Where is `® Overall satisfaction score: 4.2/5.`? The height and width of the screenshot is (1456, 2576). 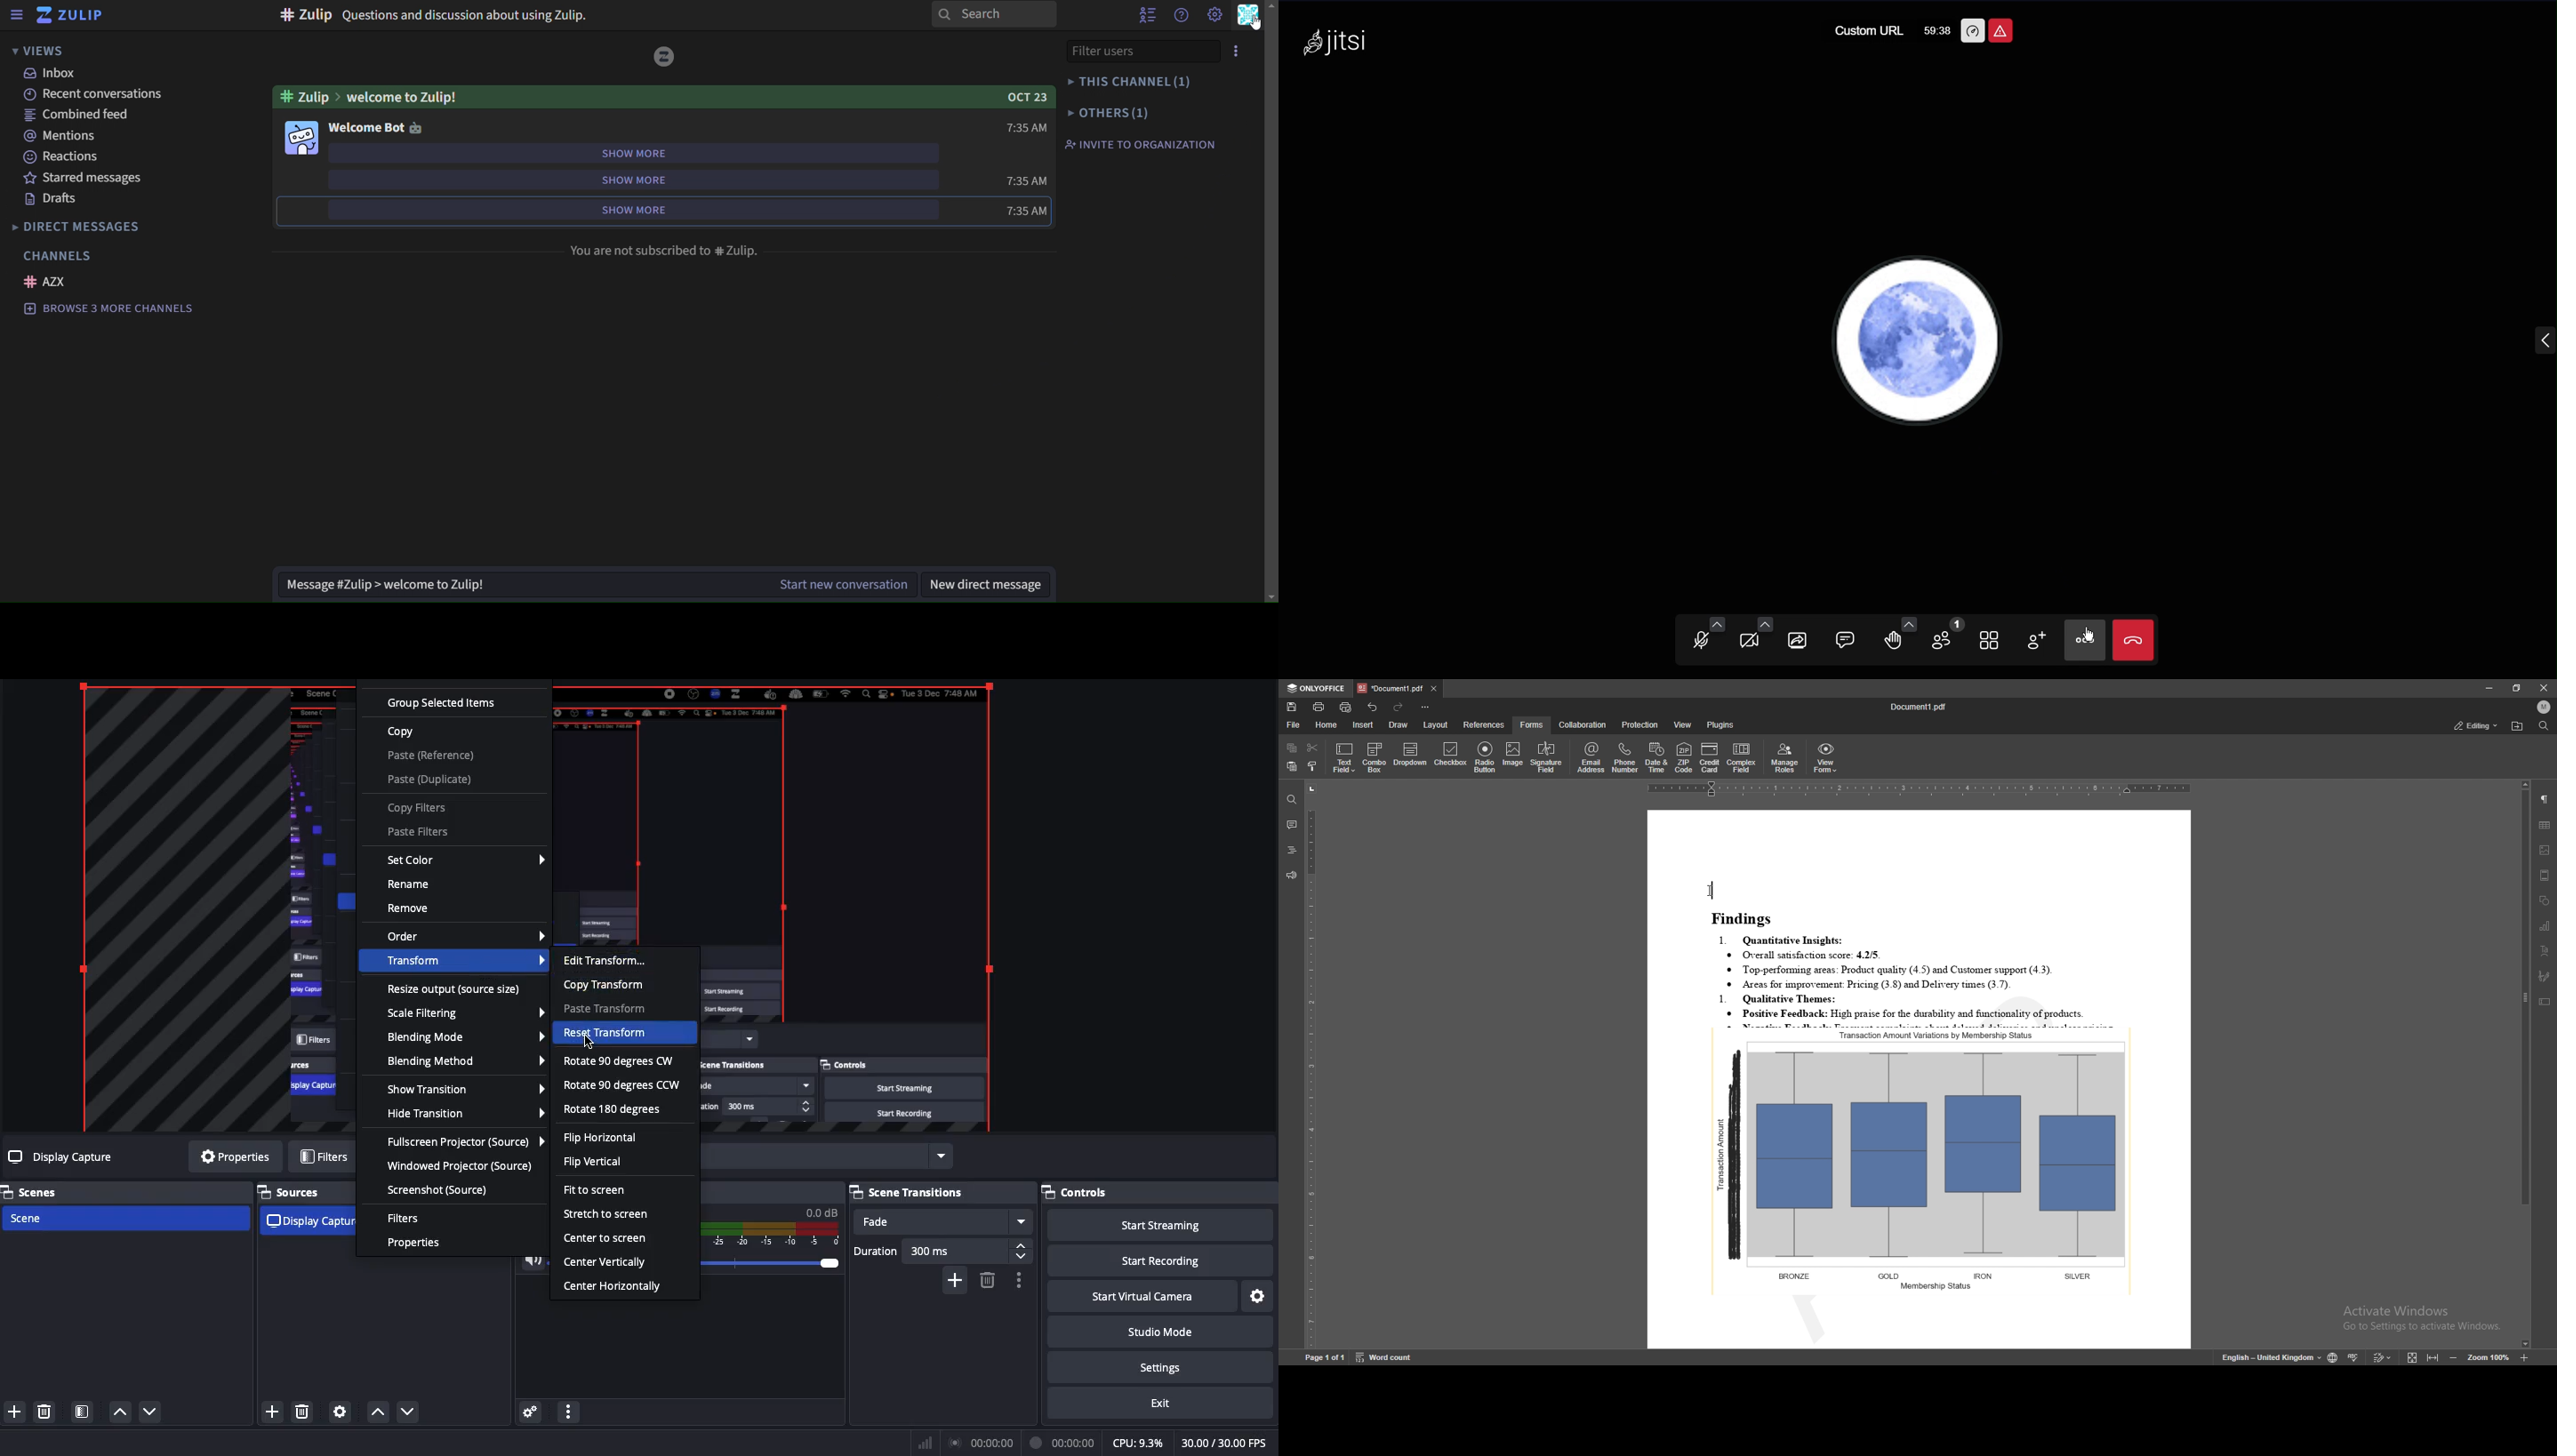
® Overall satisfaction score: 4.2/5. is located at coordinates (1805, 955).